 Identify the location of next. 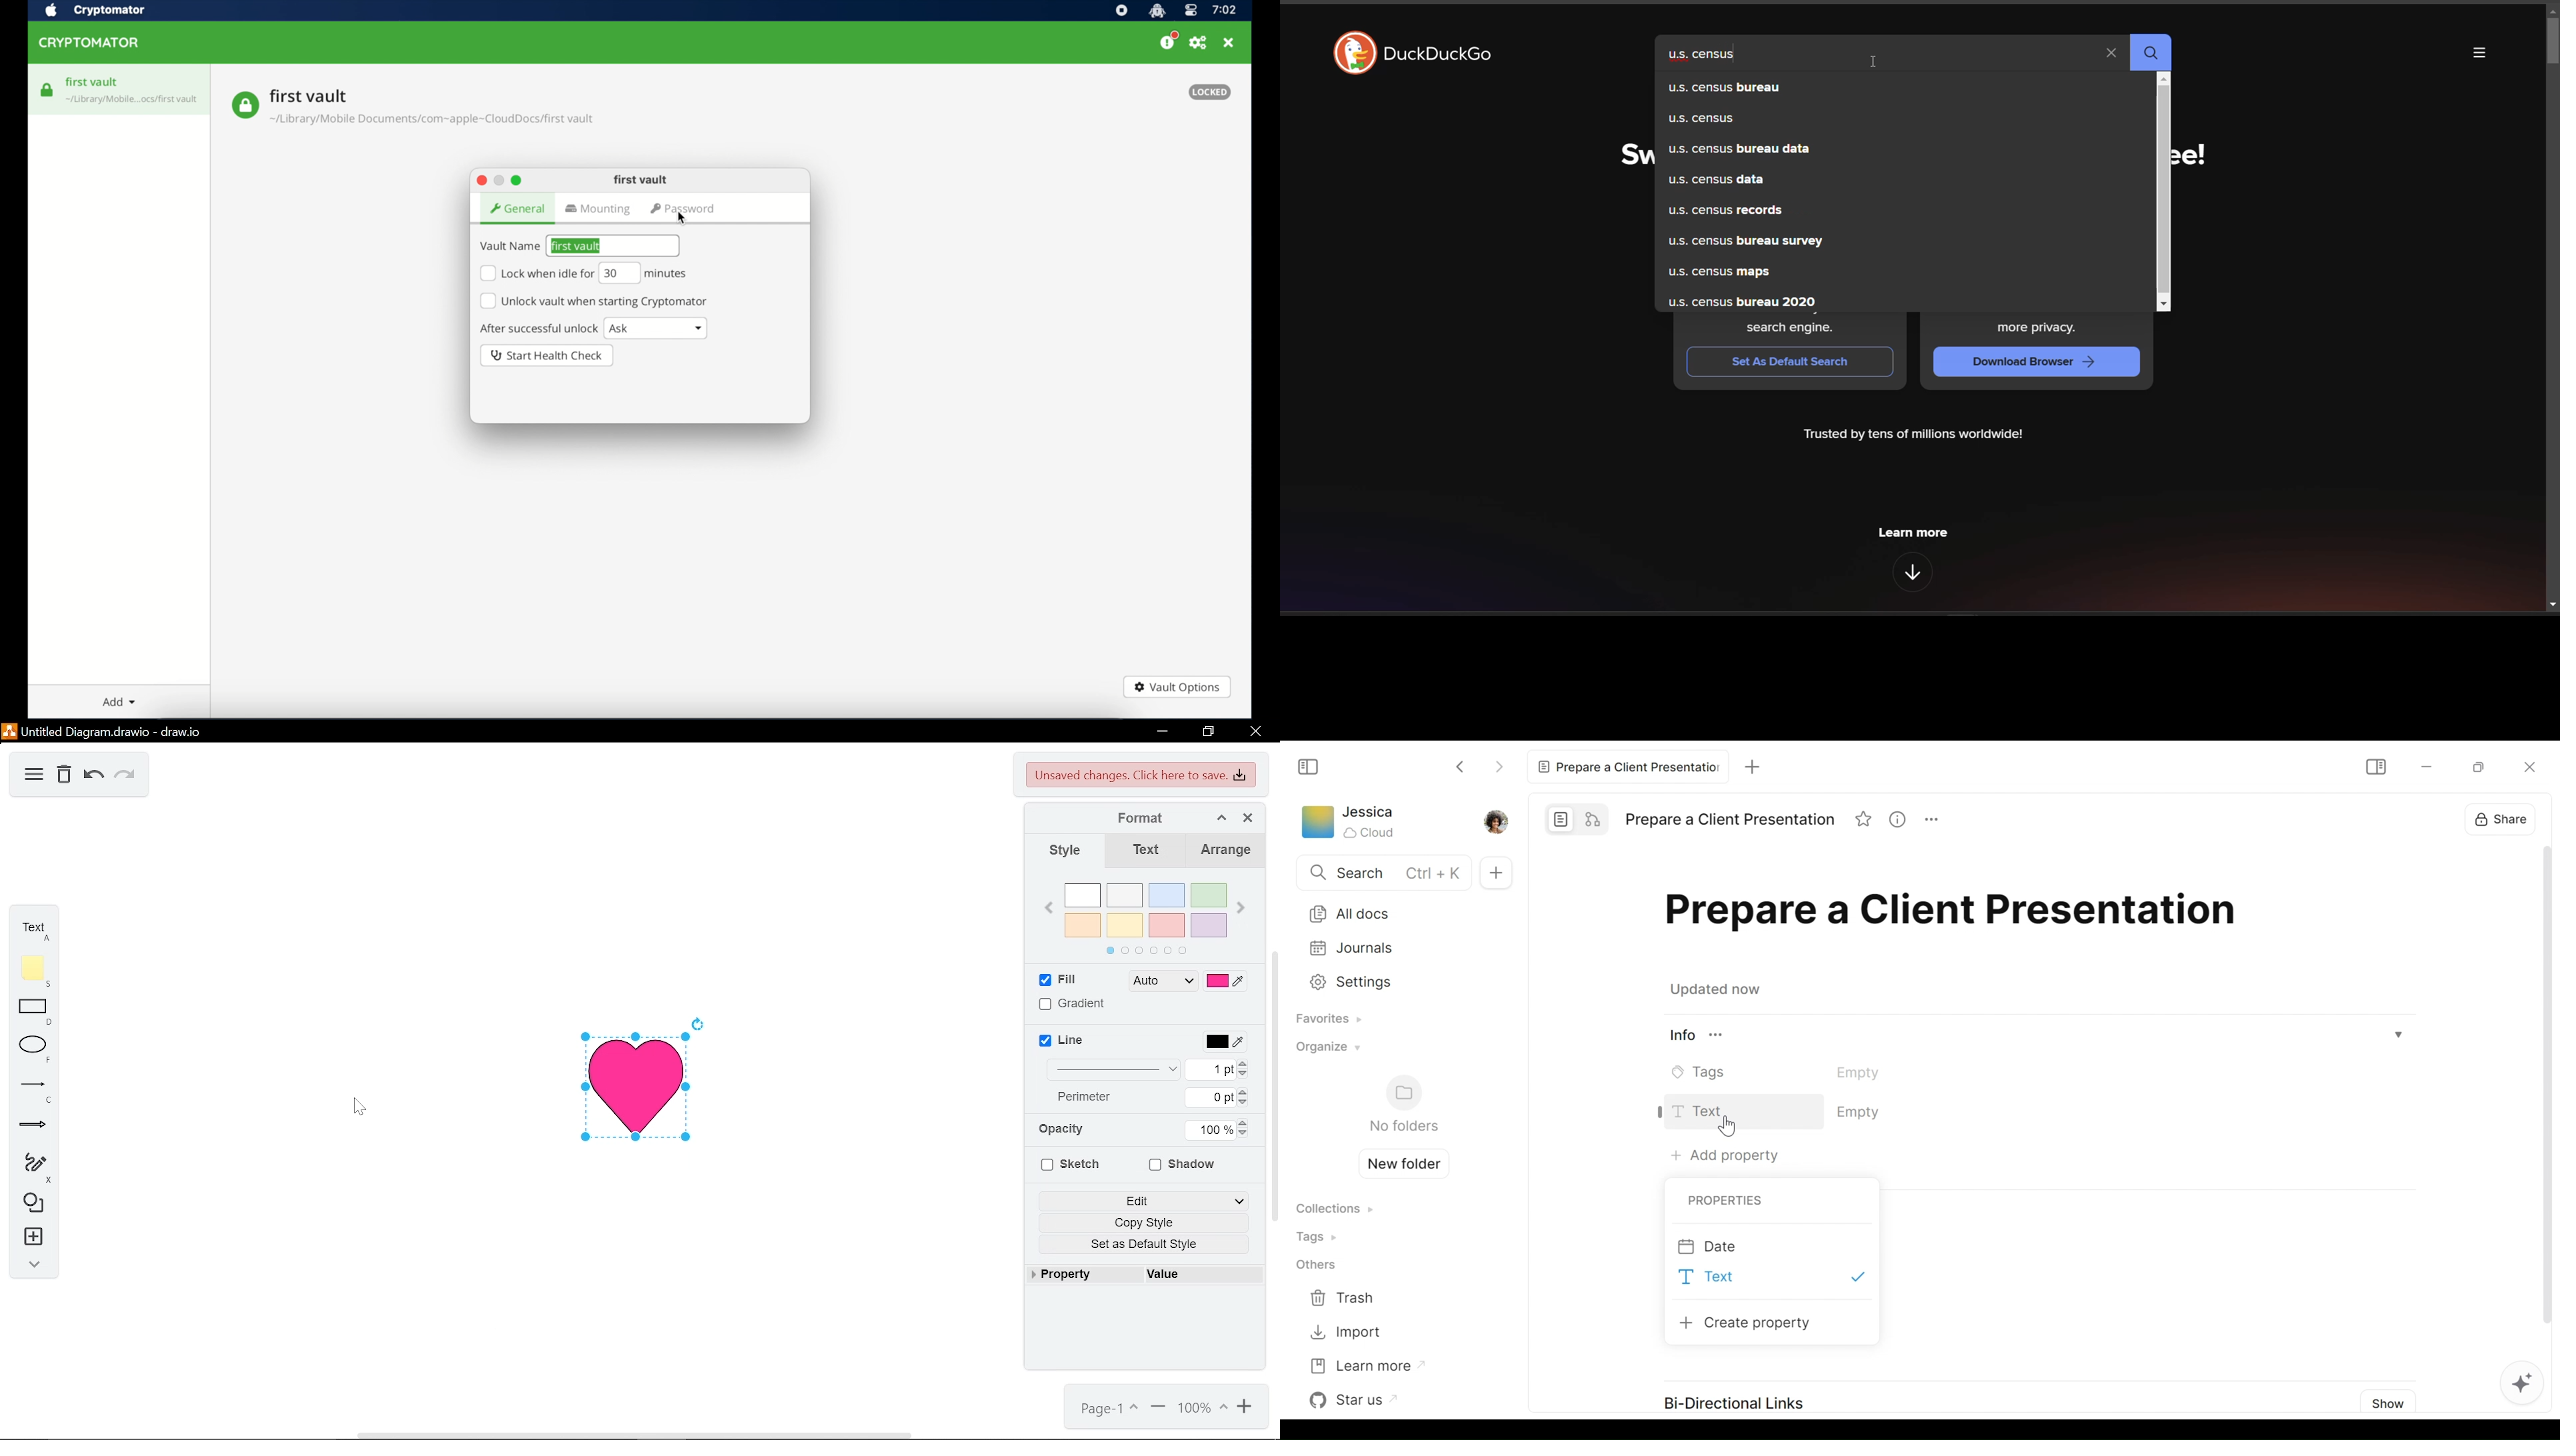
(1242, 909).